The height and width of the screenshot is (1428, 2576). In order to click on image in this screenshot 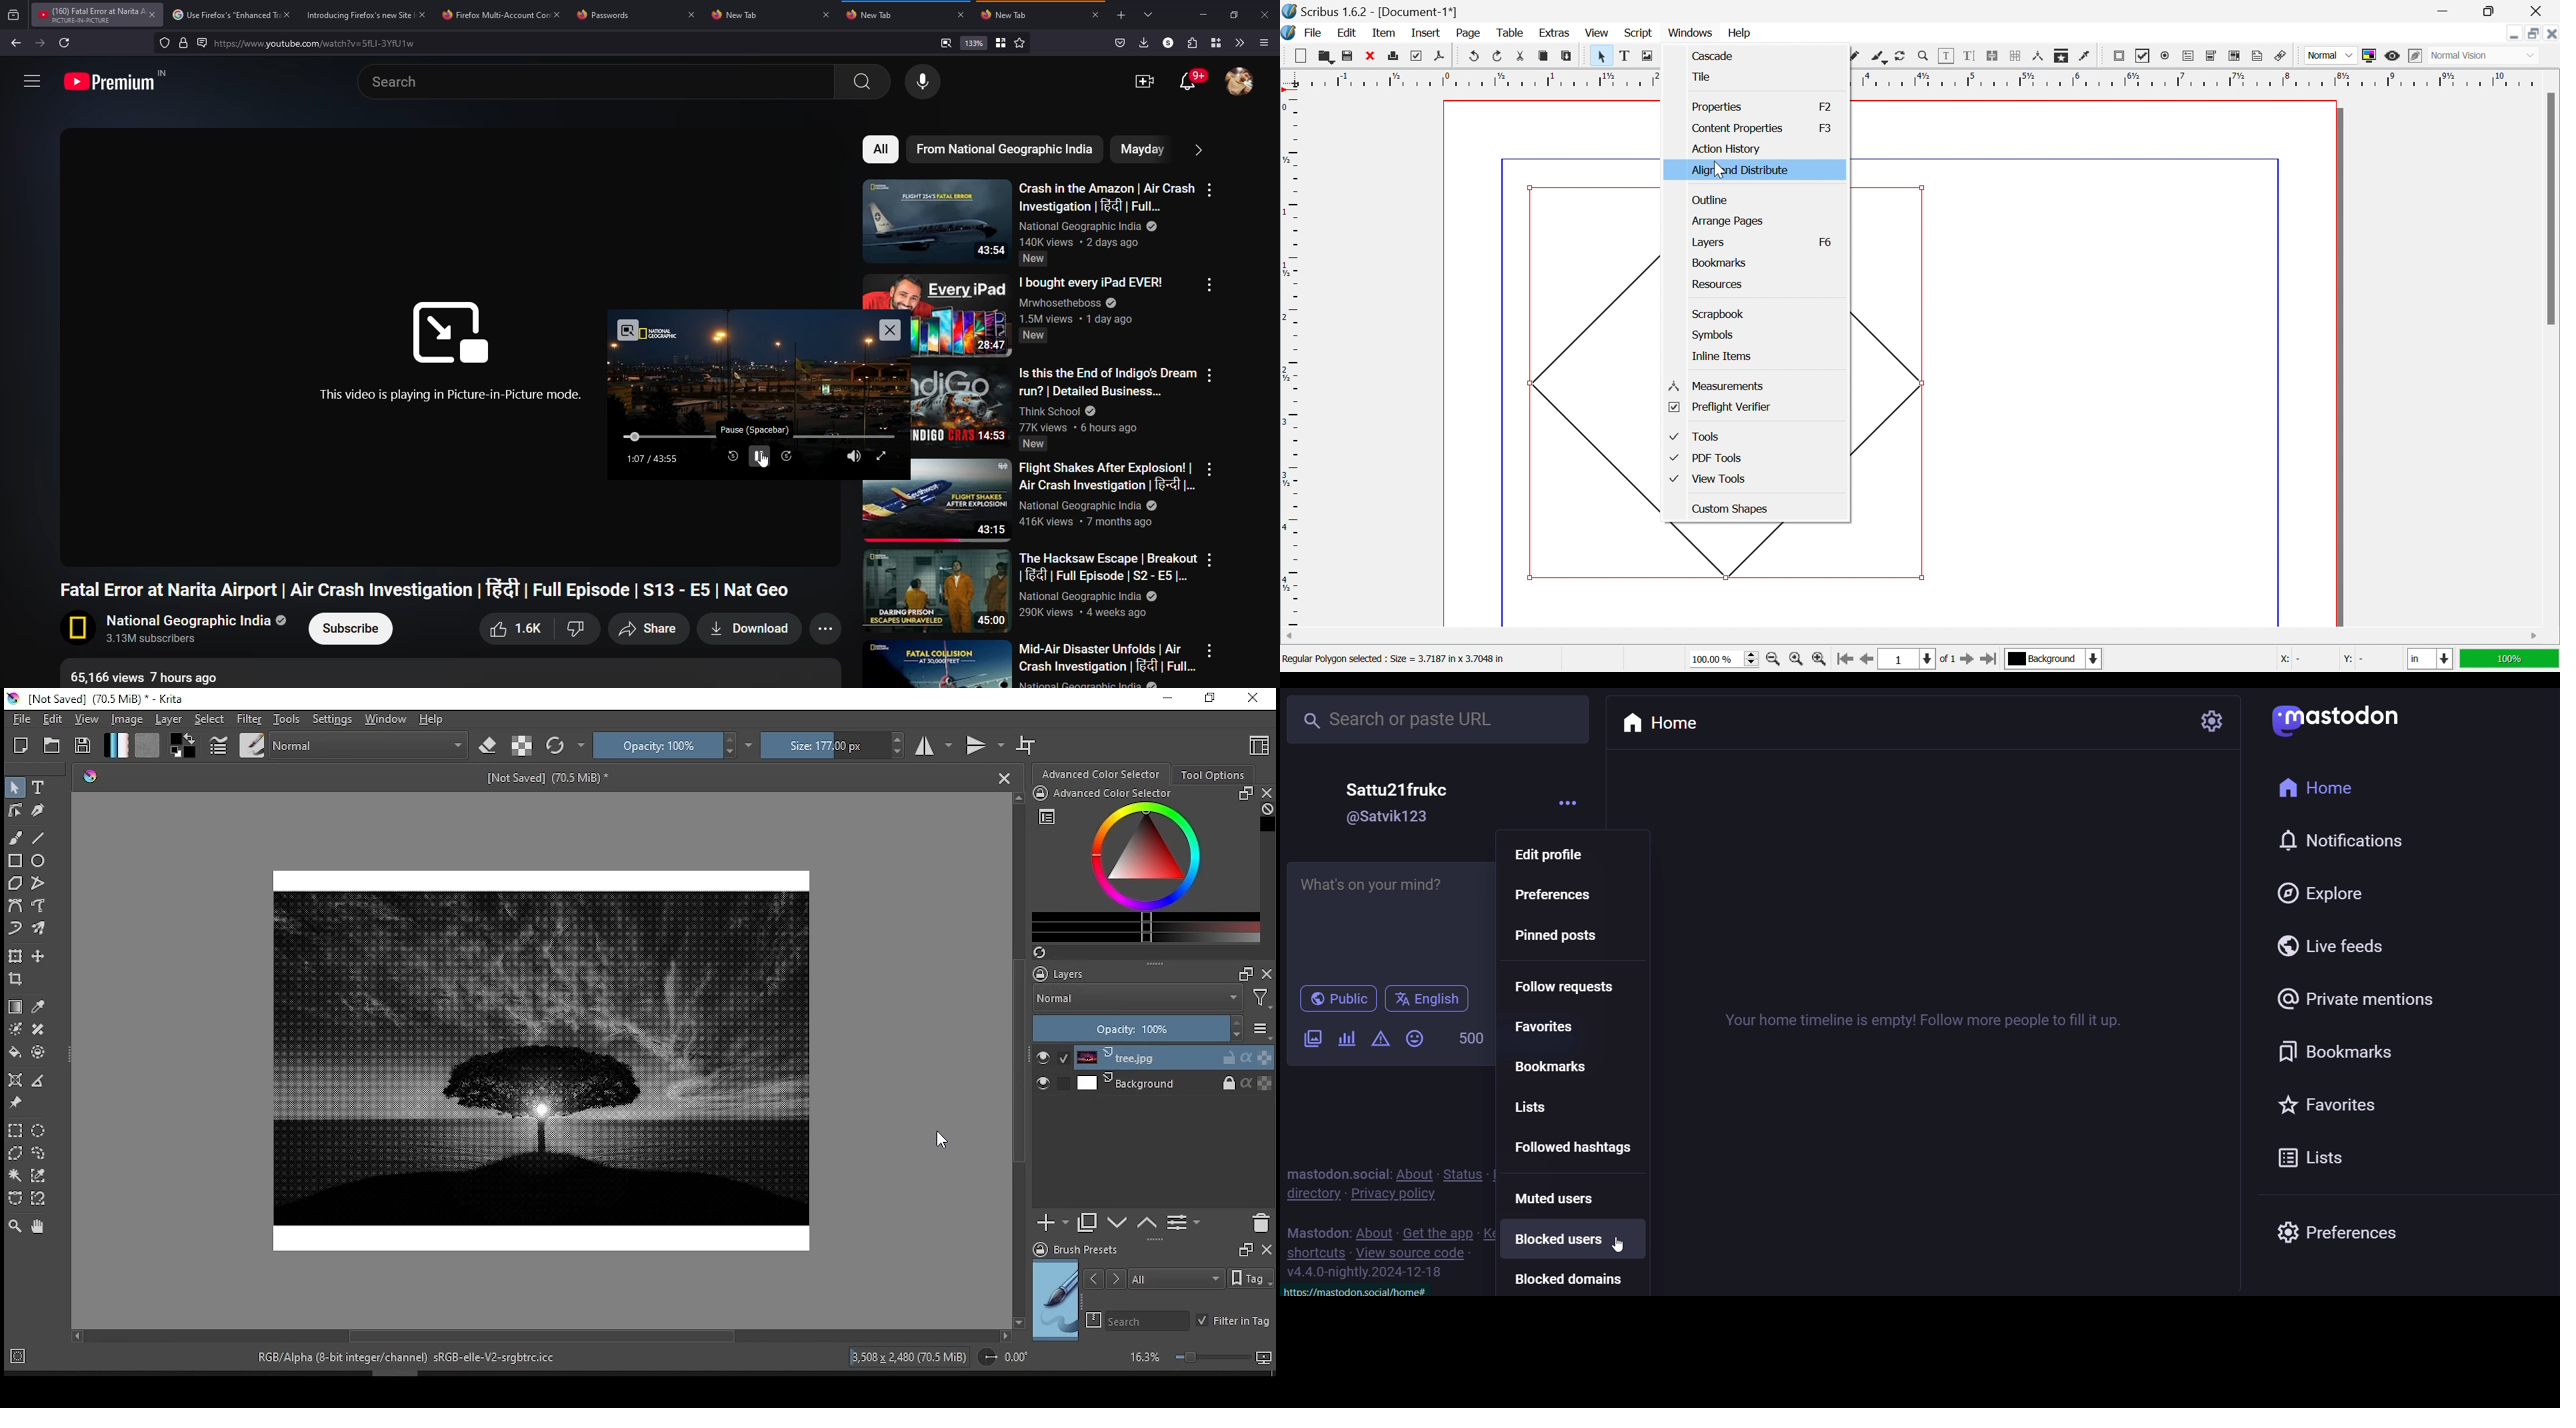, I will do `click(128, 720)`.